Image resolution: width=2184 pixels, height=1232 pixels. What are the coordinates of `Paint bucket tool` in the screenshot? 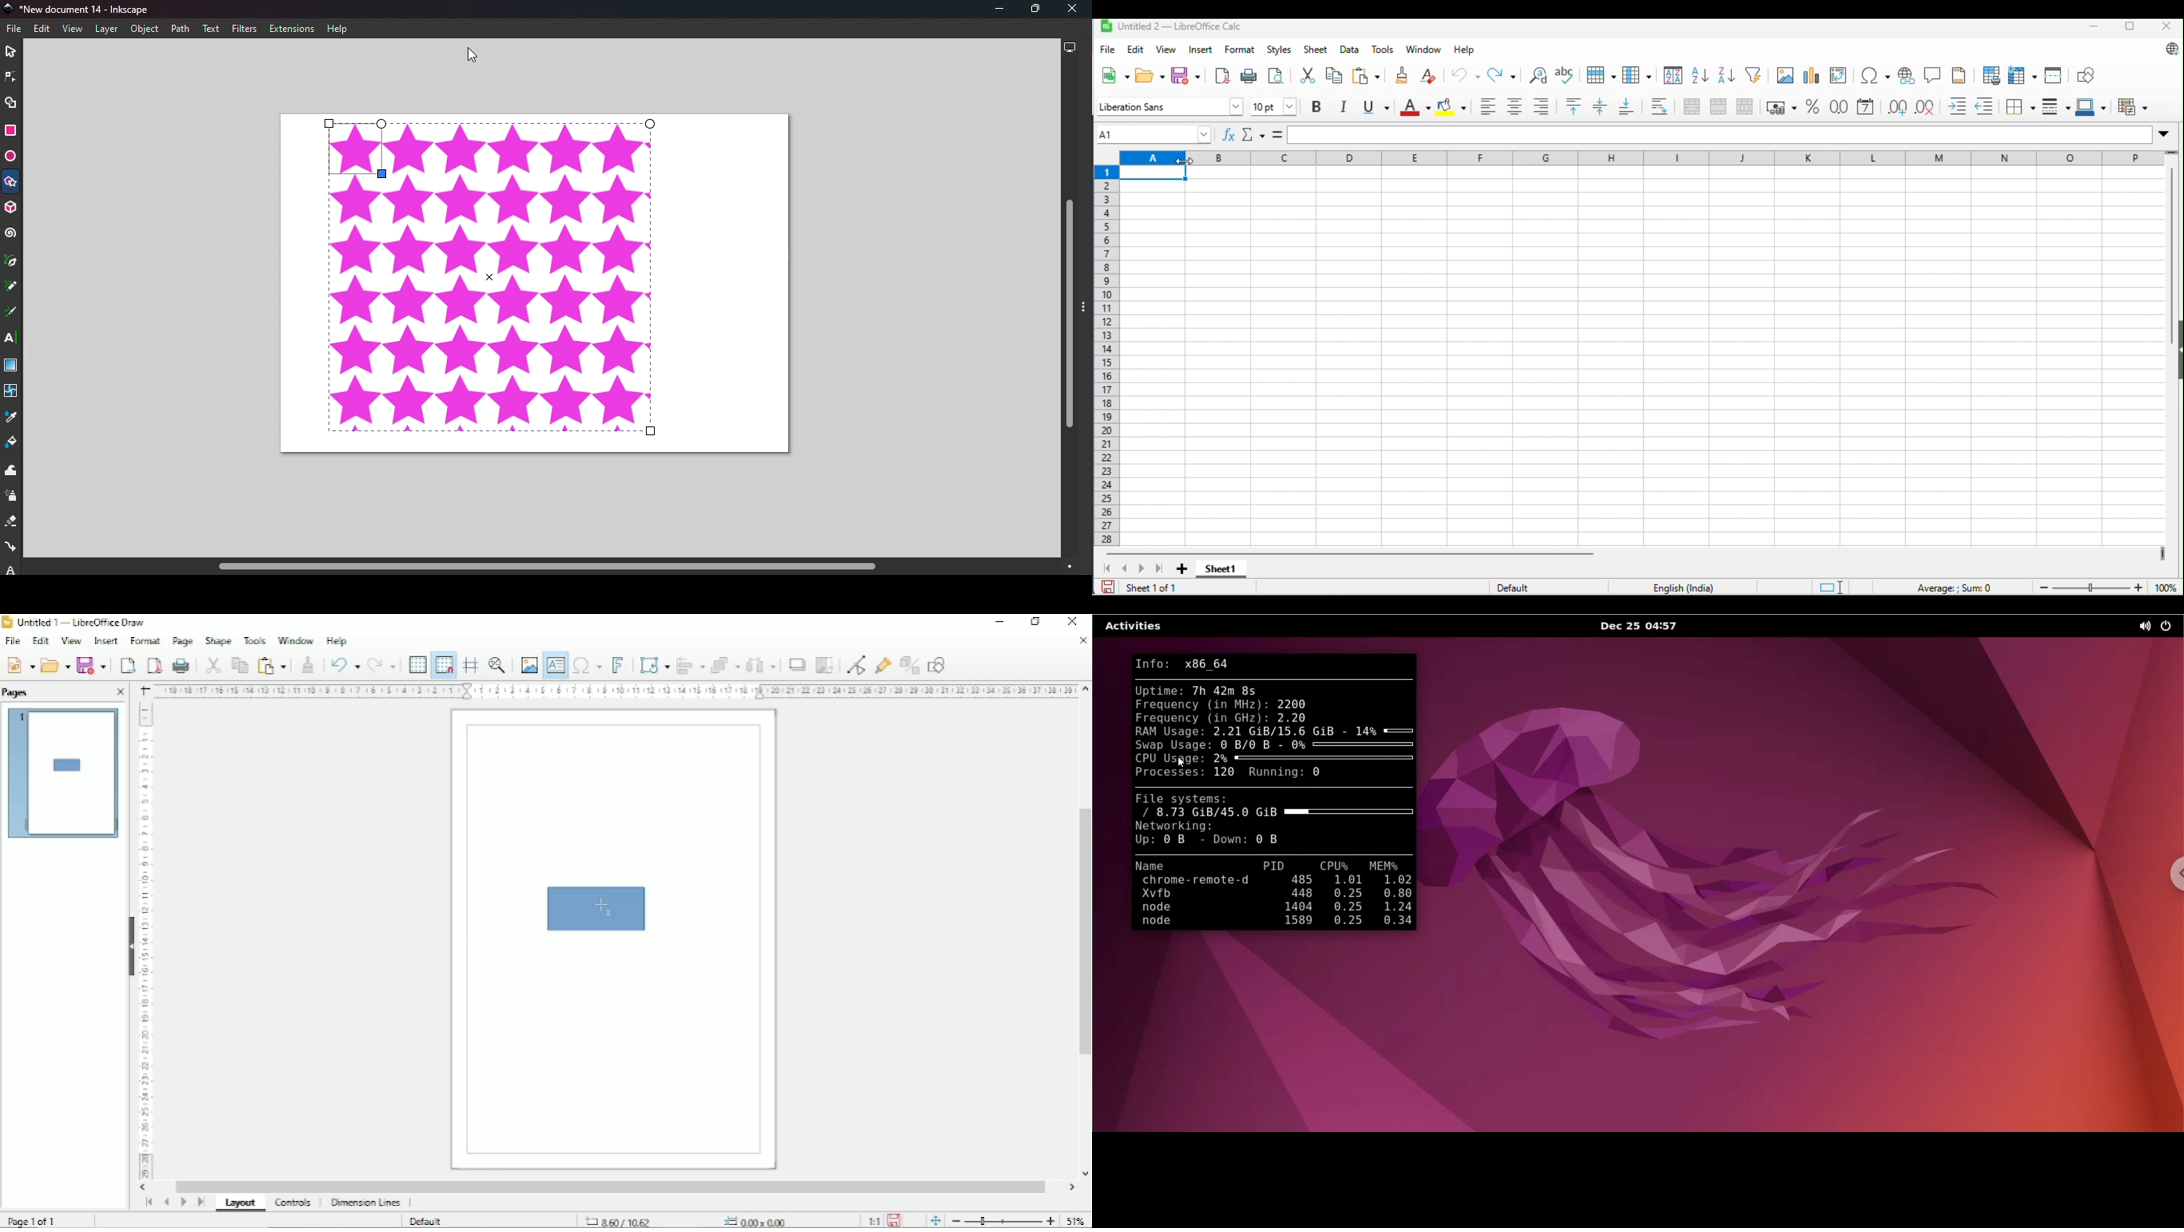 It's located at (13, 444).